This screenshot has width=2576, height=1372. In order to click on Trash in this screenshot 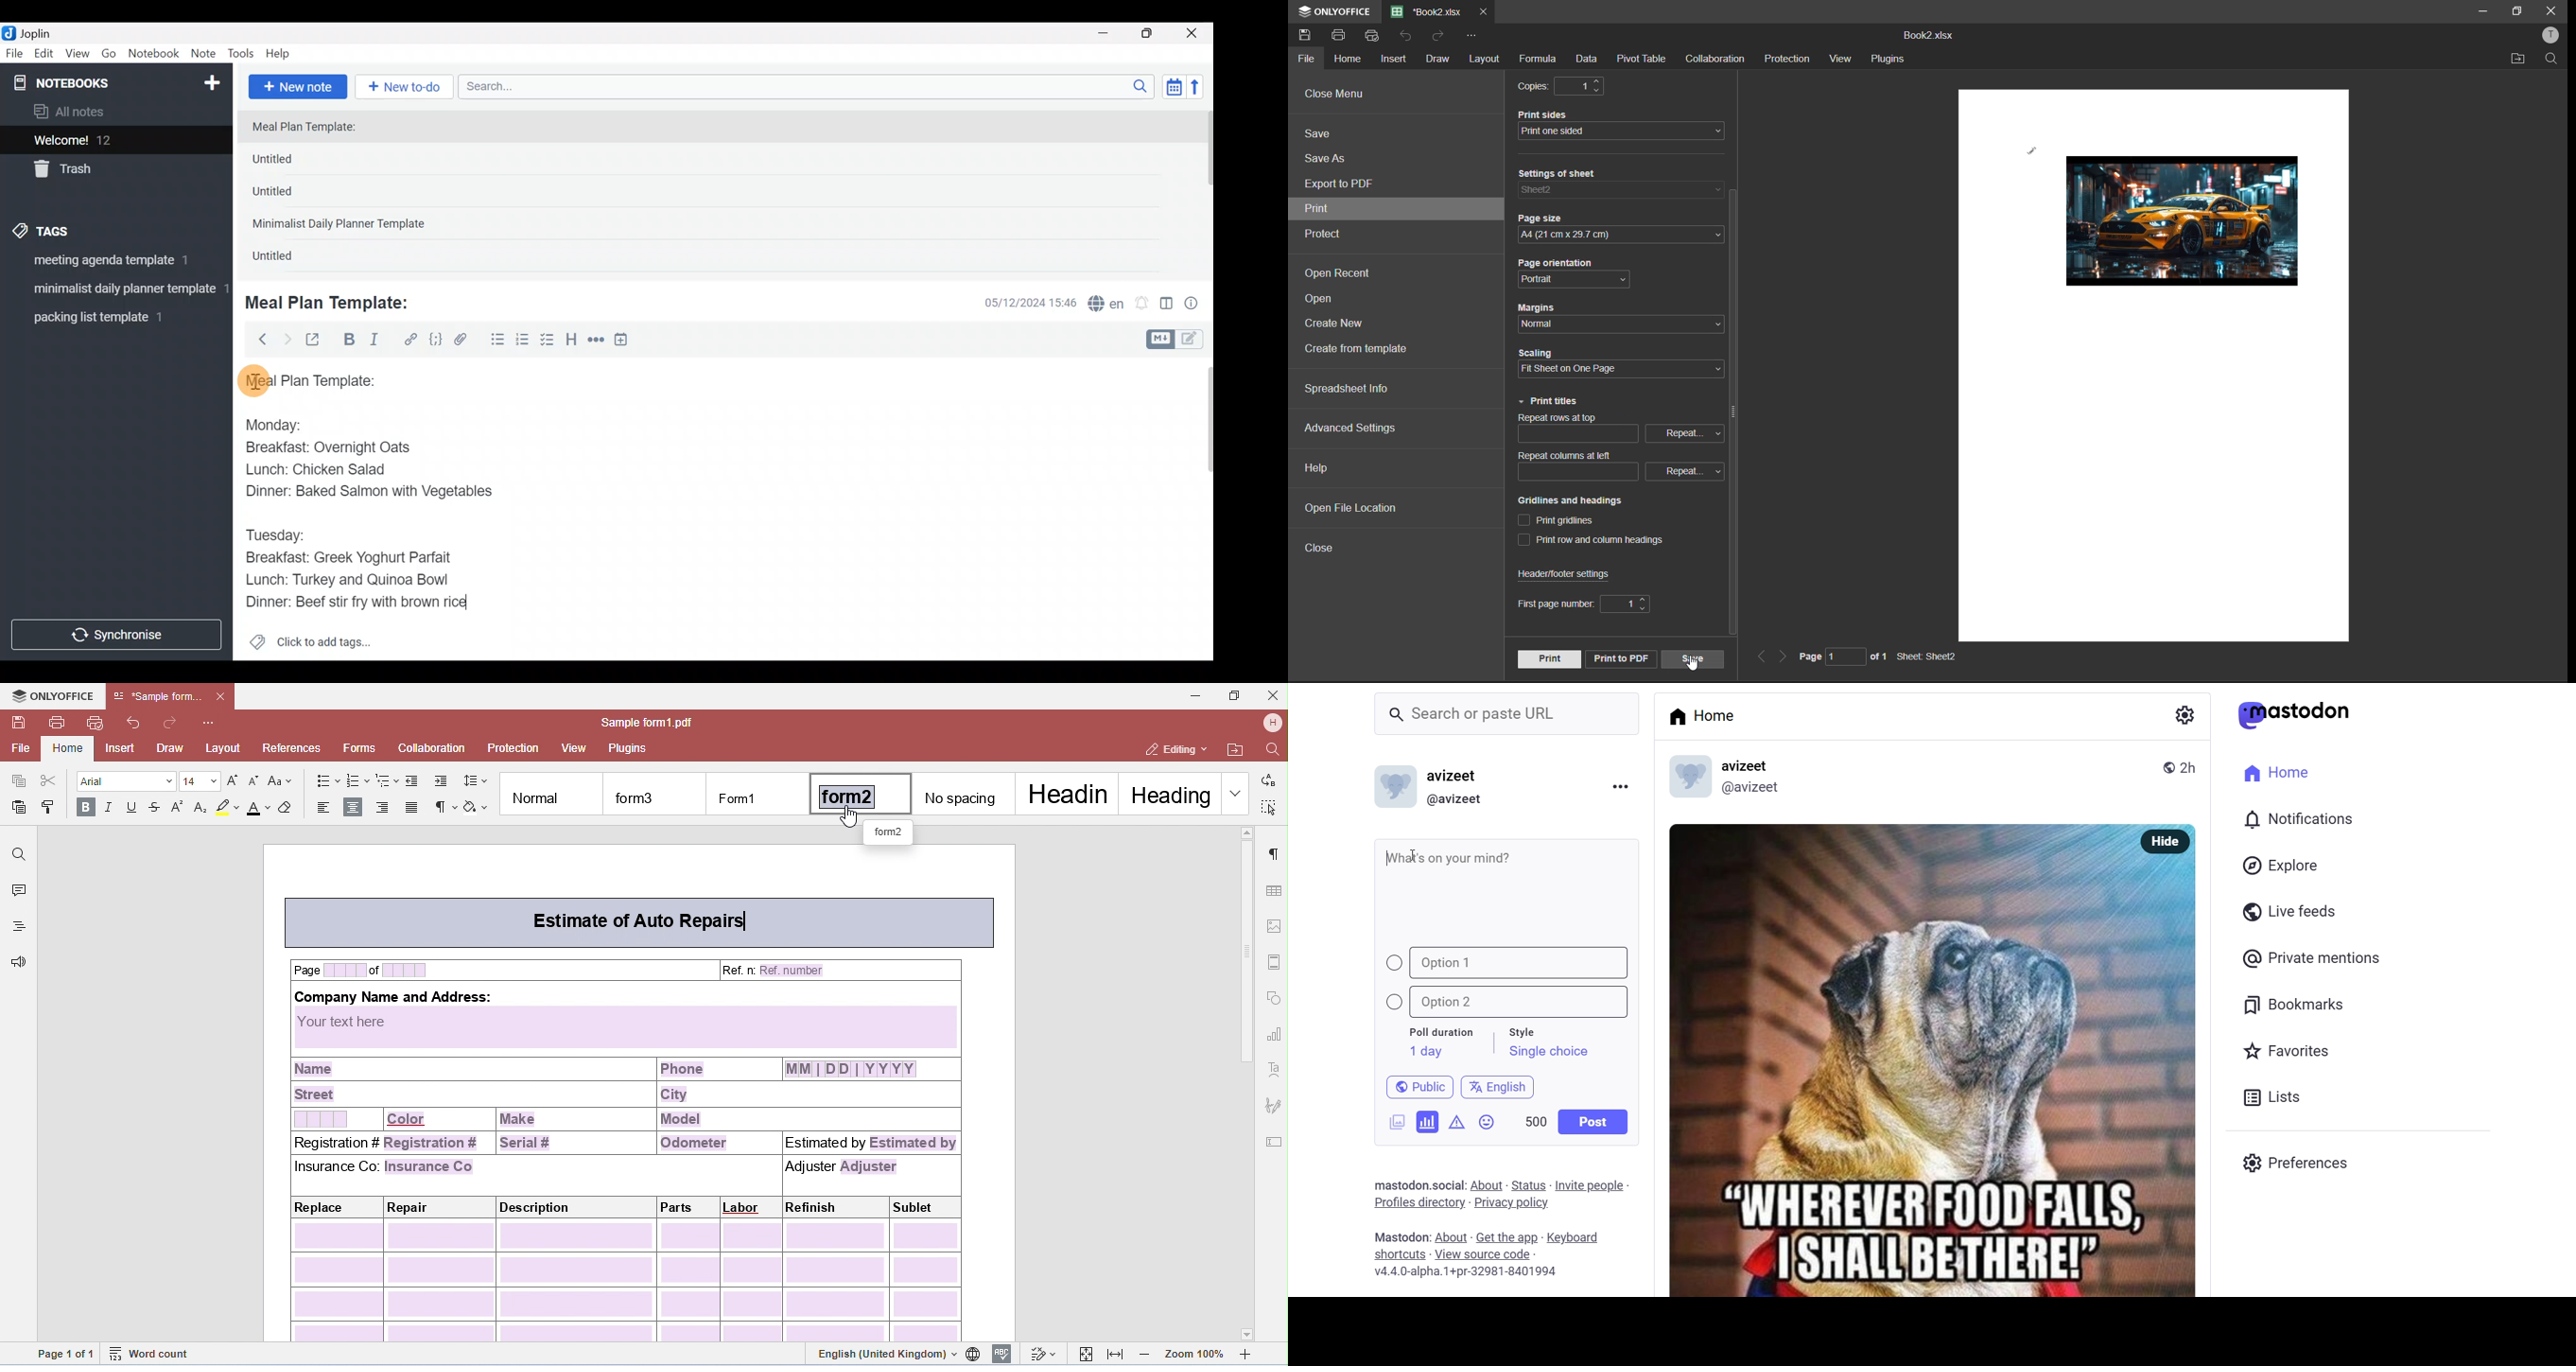, I will do `click(109, 170)`.